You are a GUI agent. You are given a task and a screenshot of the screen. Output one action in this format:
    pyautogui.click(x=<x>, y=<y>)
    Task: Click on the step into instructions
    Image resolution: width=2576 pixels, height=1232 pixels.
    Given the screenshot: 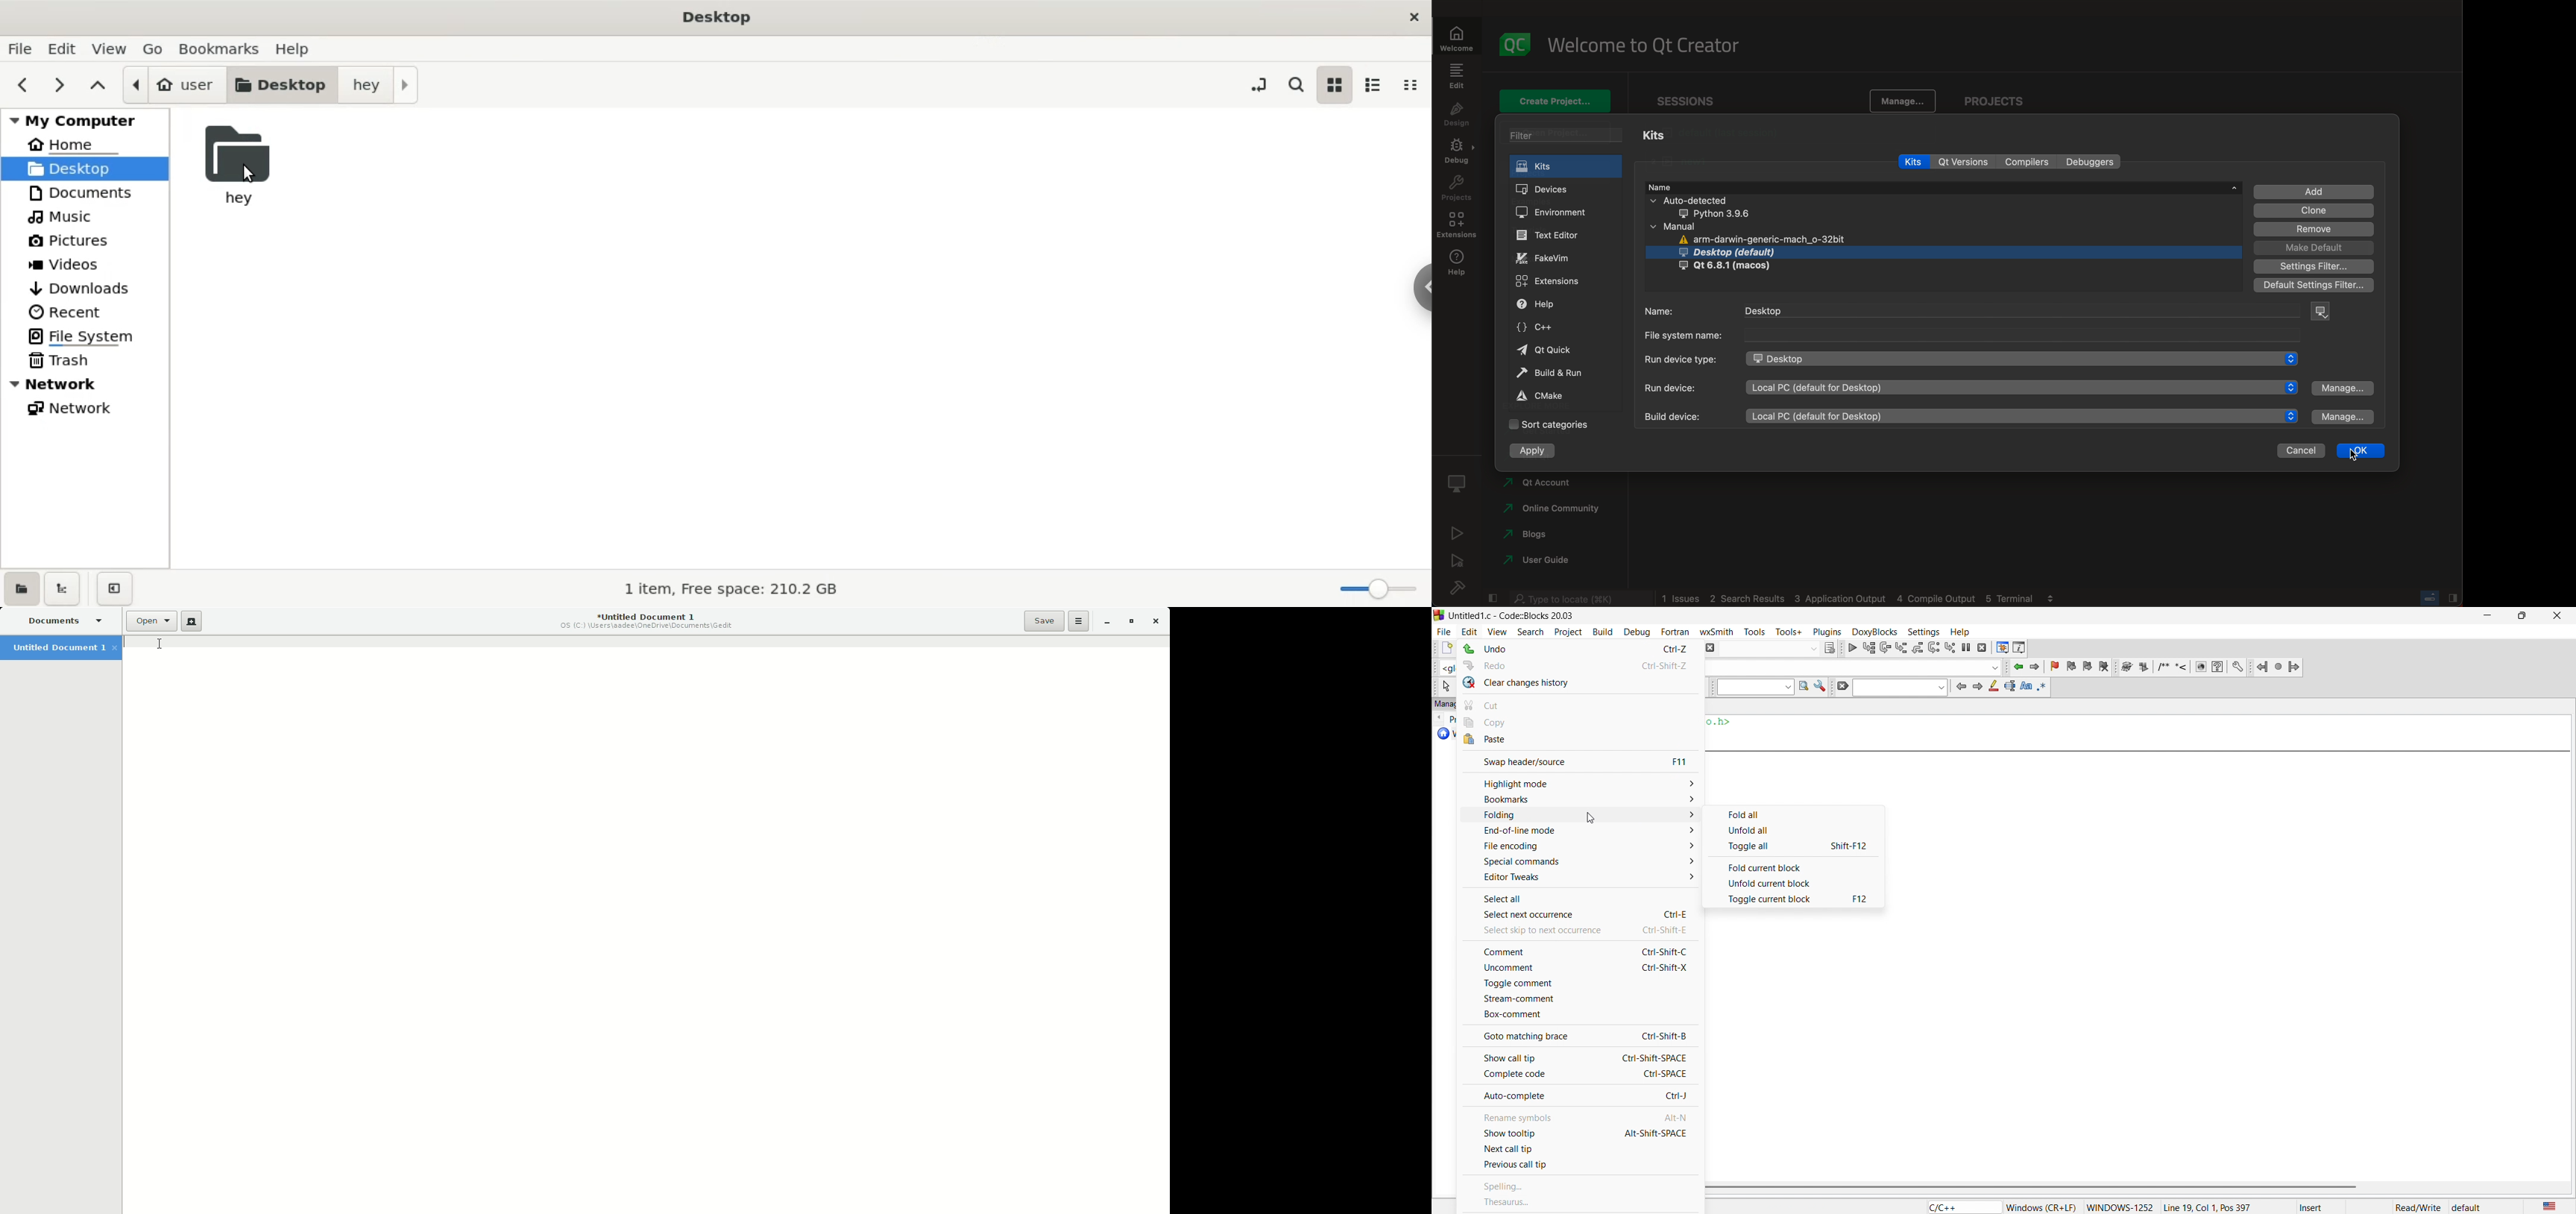 What is the action you would take?
    pyautogui.click(x=1951, y=647)
    